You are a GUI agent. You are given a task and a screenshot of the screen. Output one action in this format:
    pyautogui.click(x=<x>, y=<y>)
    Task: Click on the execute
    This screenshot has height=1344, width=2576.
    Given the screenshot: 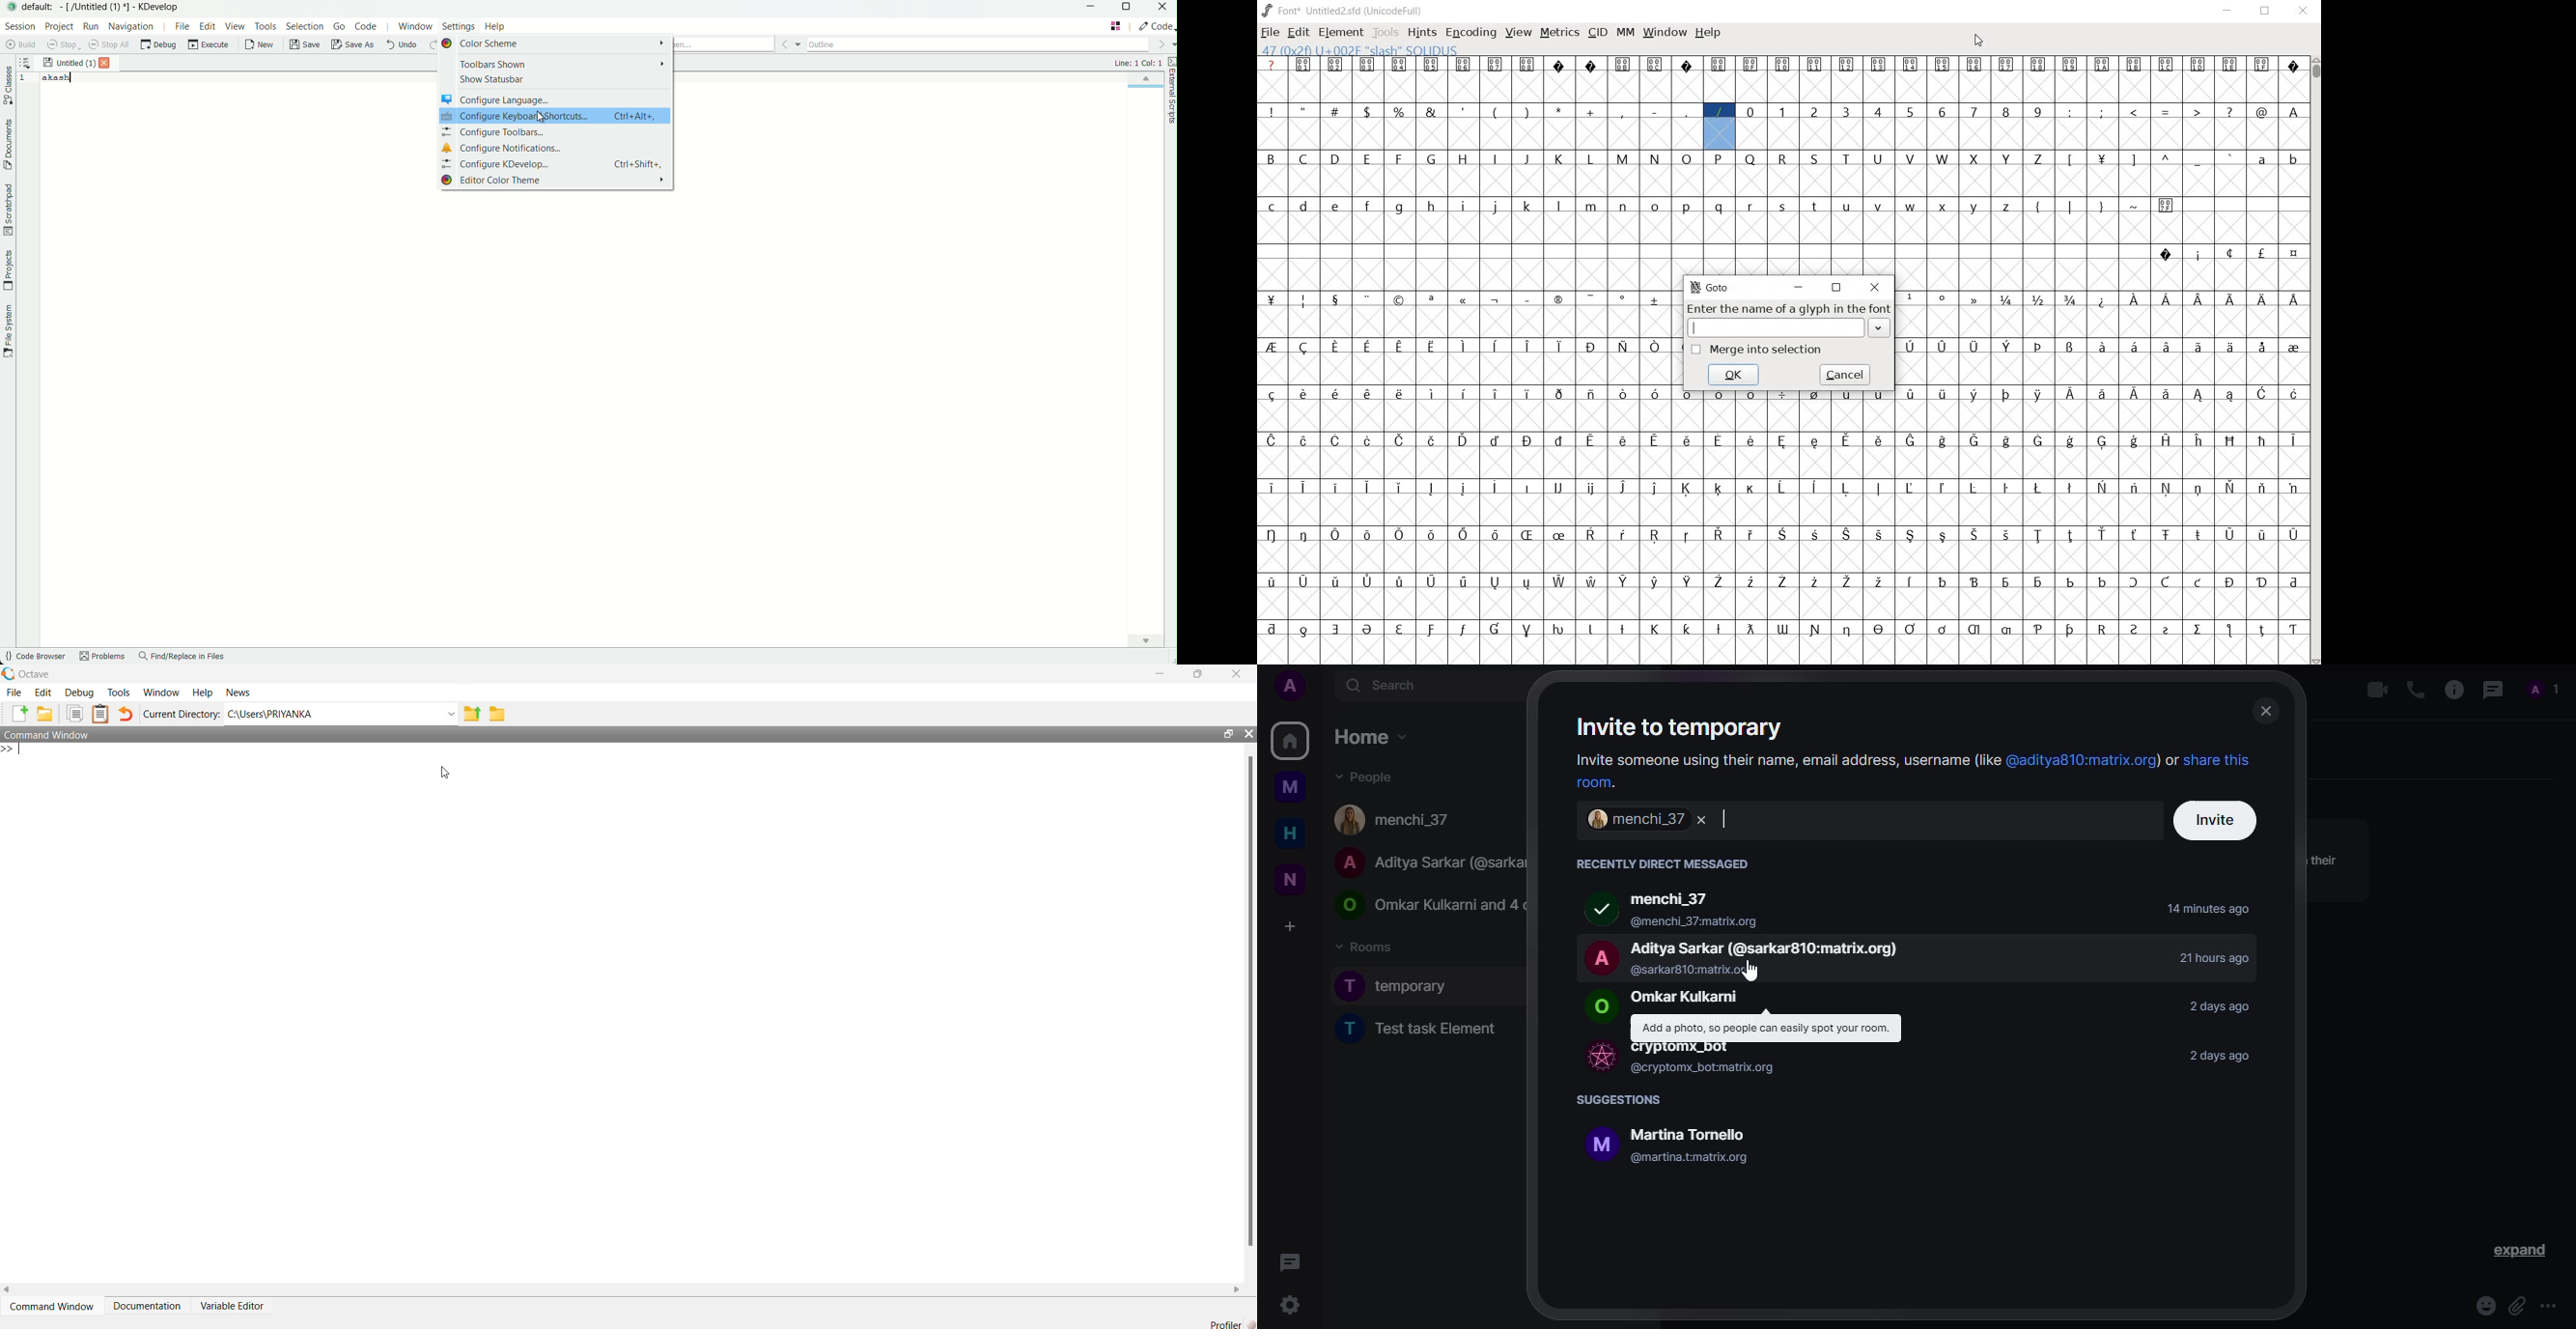 What is the action you would take?
    pyautogui.click(x=209, y=45)
    